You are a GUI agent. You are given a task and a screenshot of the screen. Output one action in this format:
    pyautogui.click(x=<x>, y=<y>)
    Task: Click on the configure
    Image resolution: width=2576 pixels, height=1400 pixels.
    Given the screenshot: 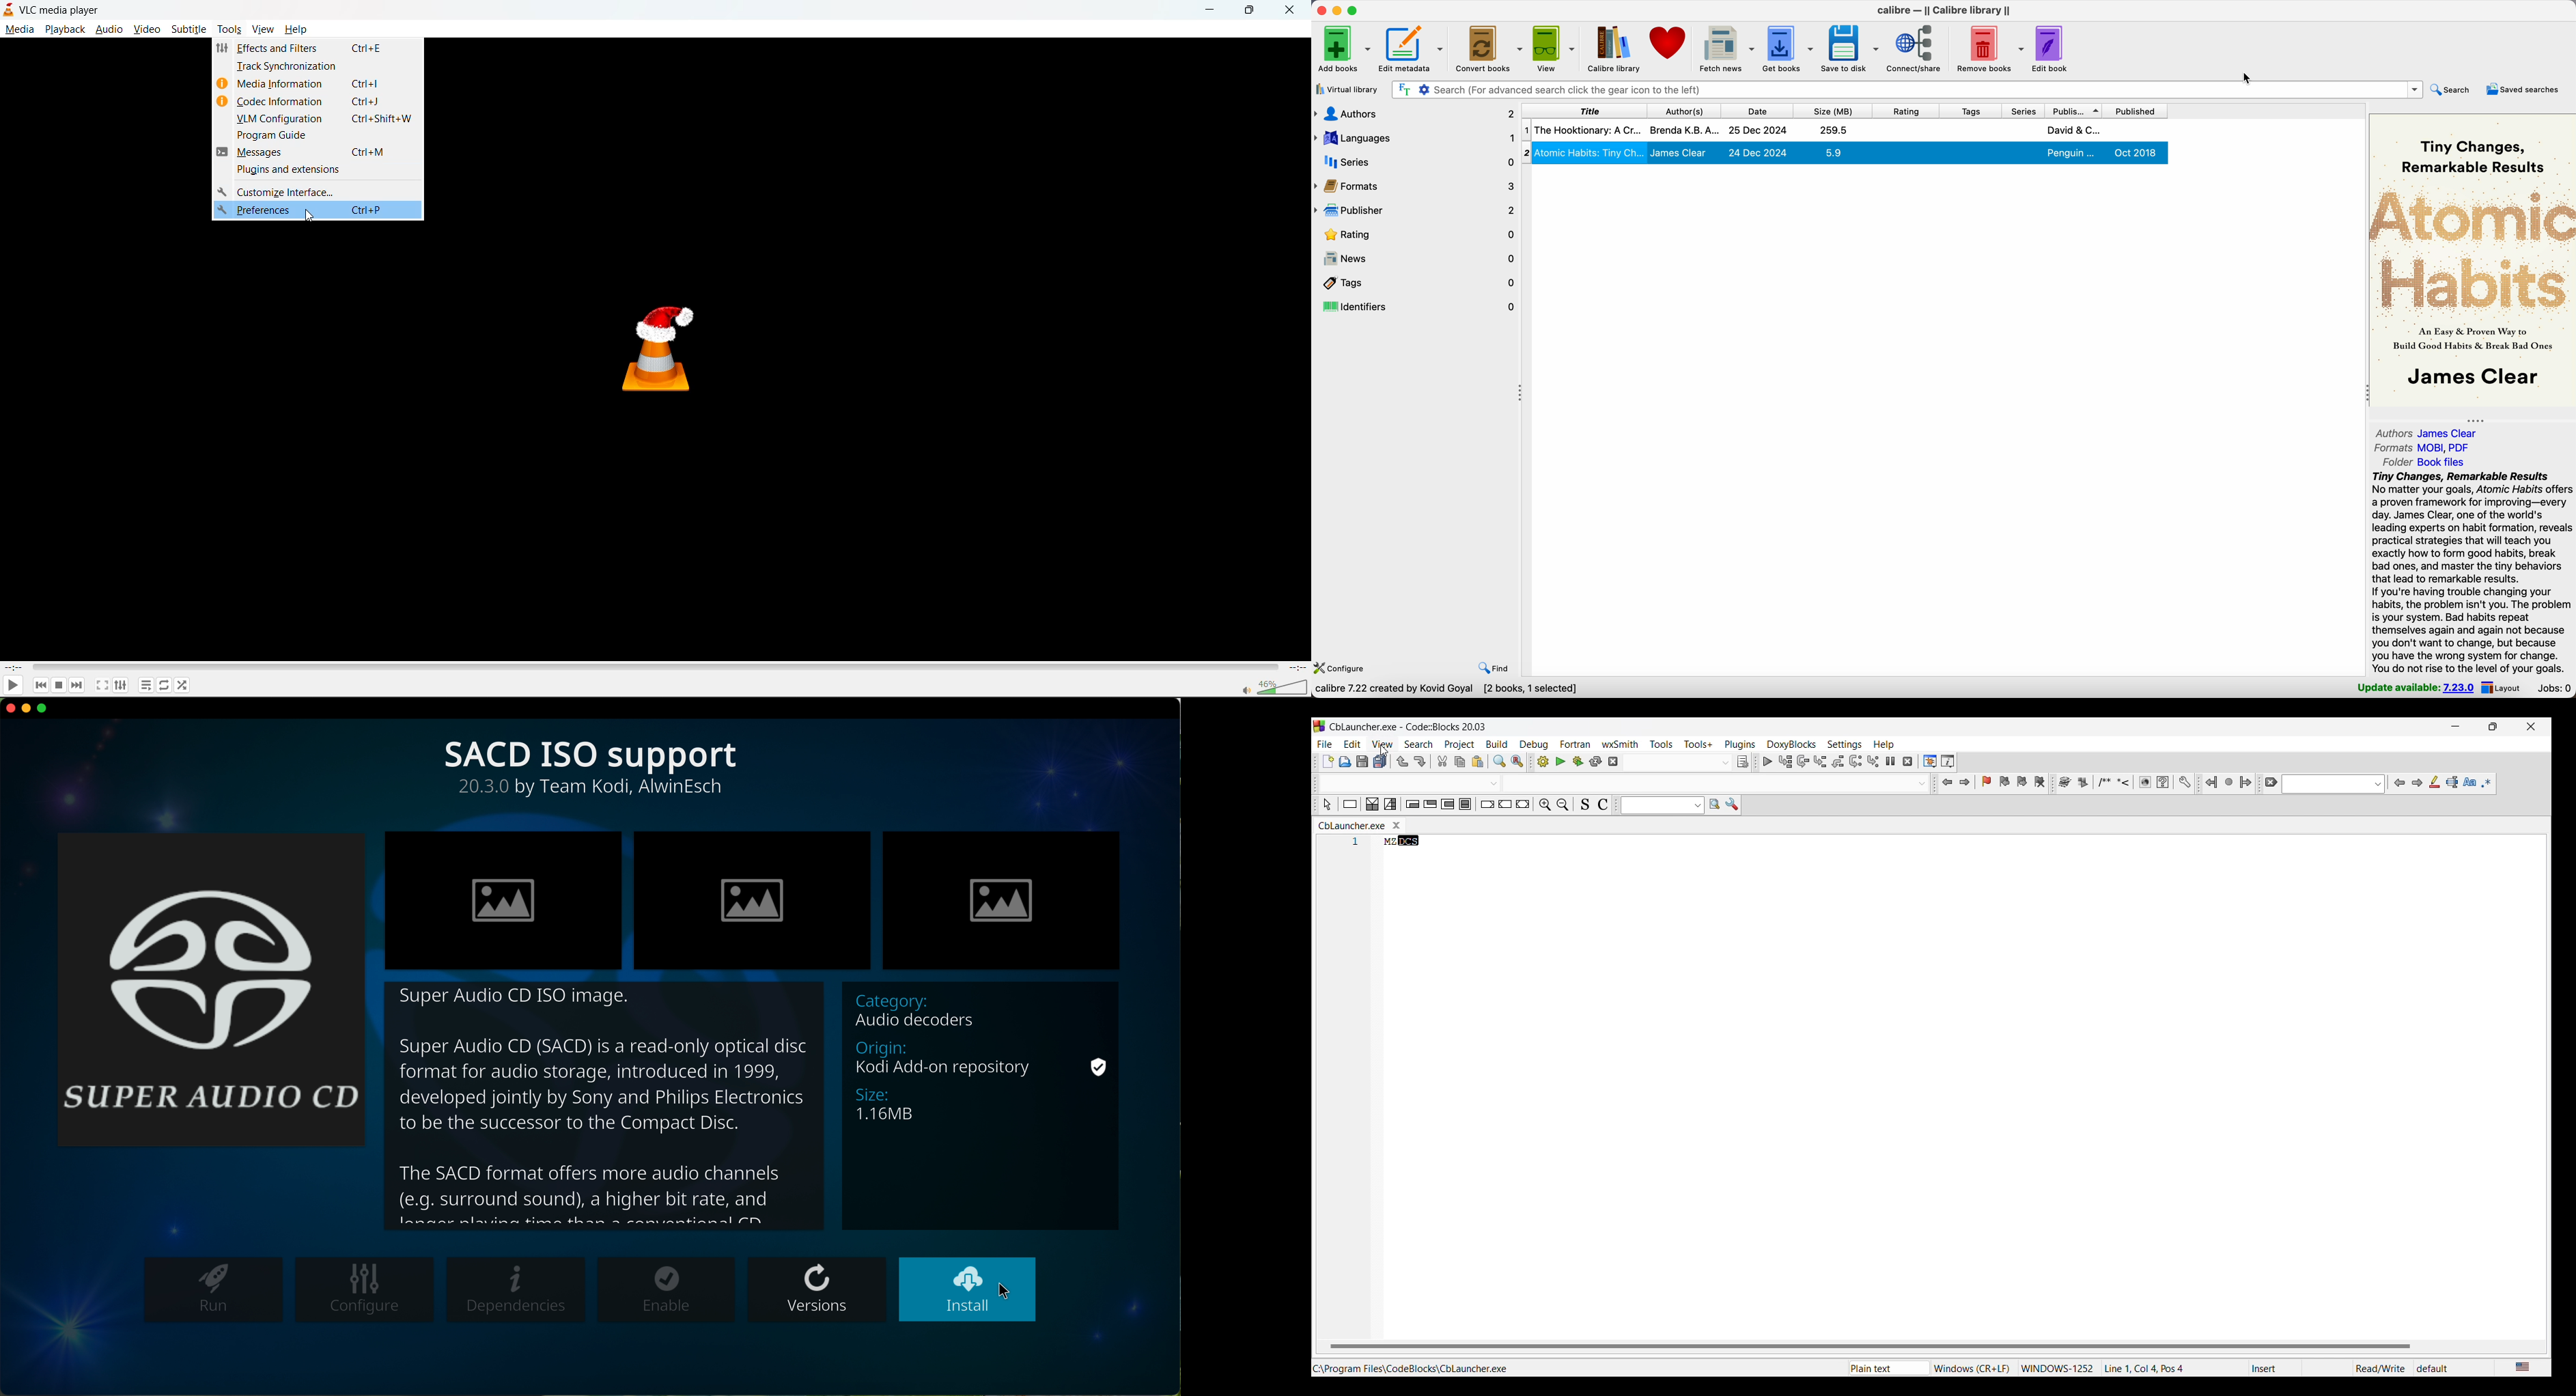 What is the action you would take?
    pyautogui.click(x=1343, y=667)
    